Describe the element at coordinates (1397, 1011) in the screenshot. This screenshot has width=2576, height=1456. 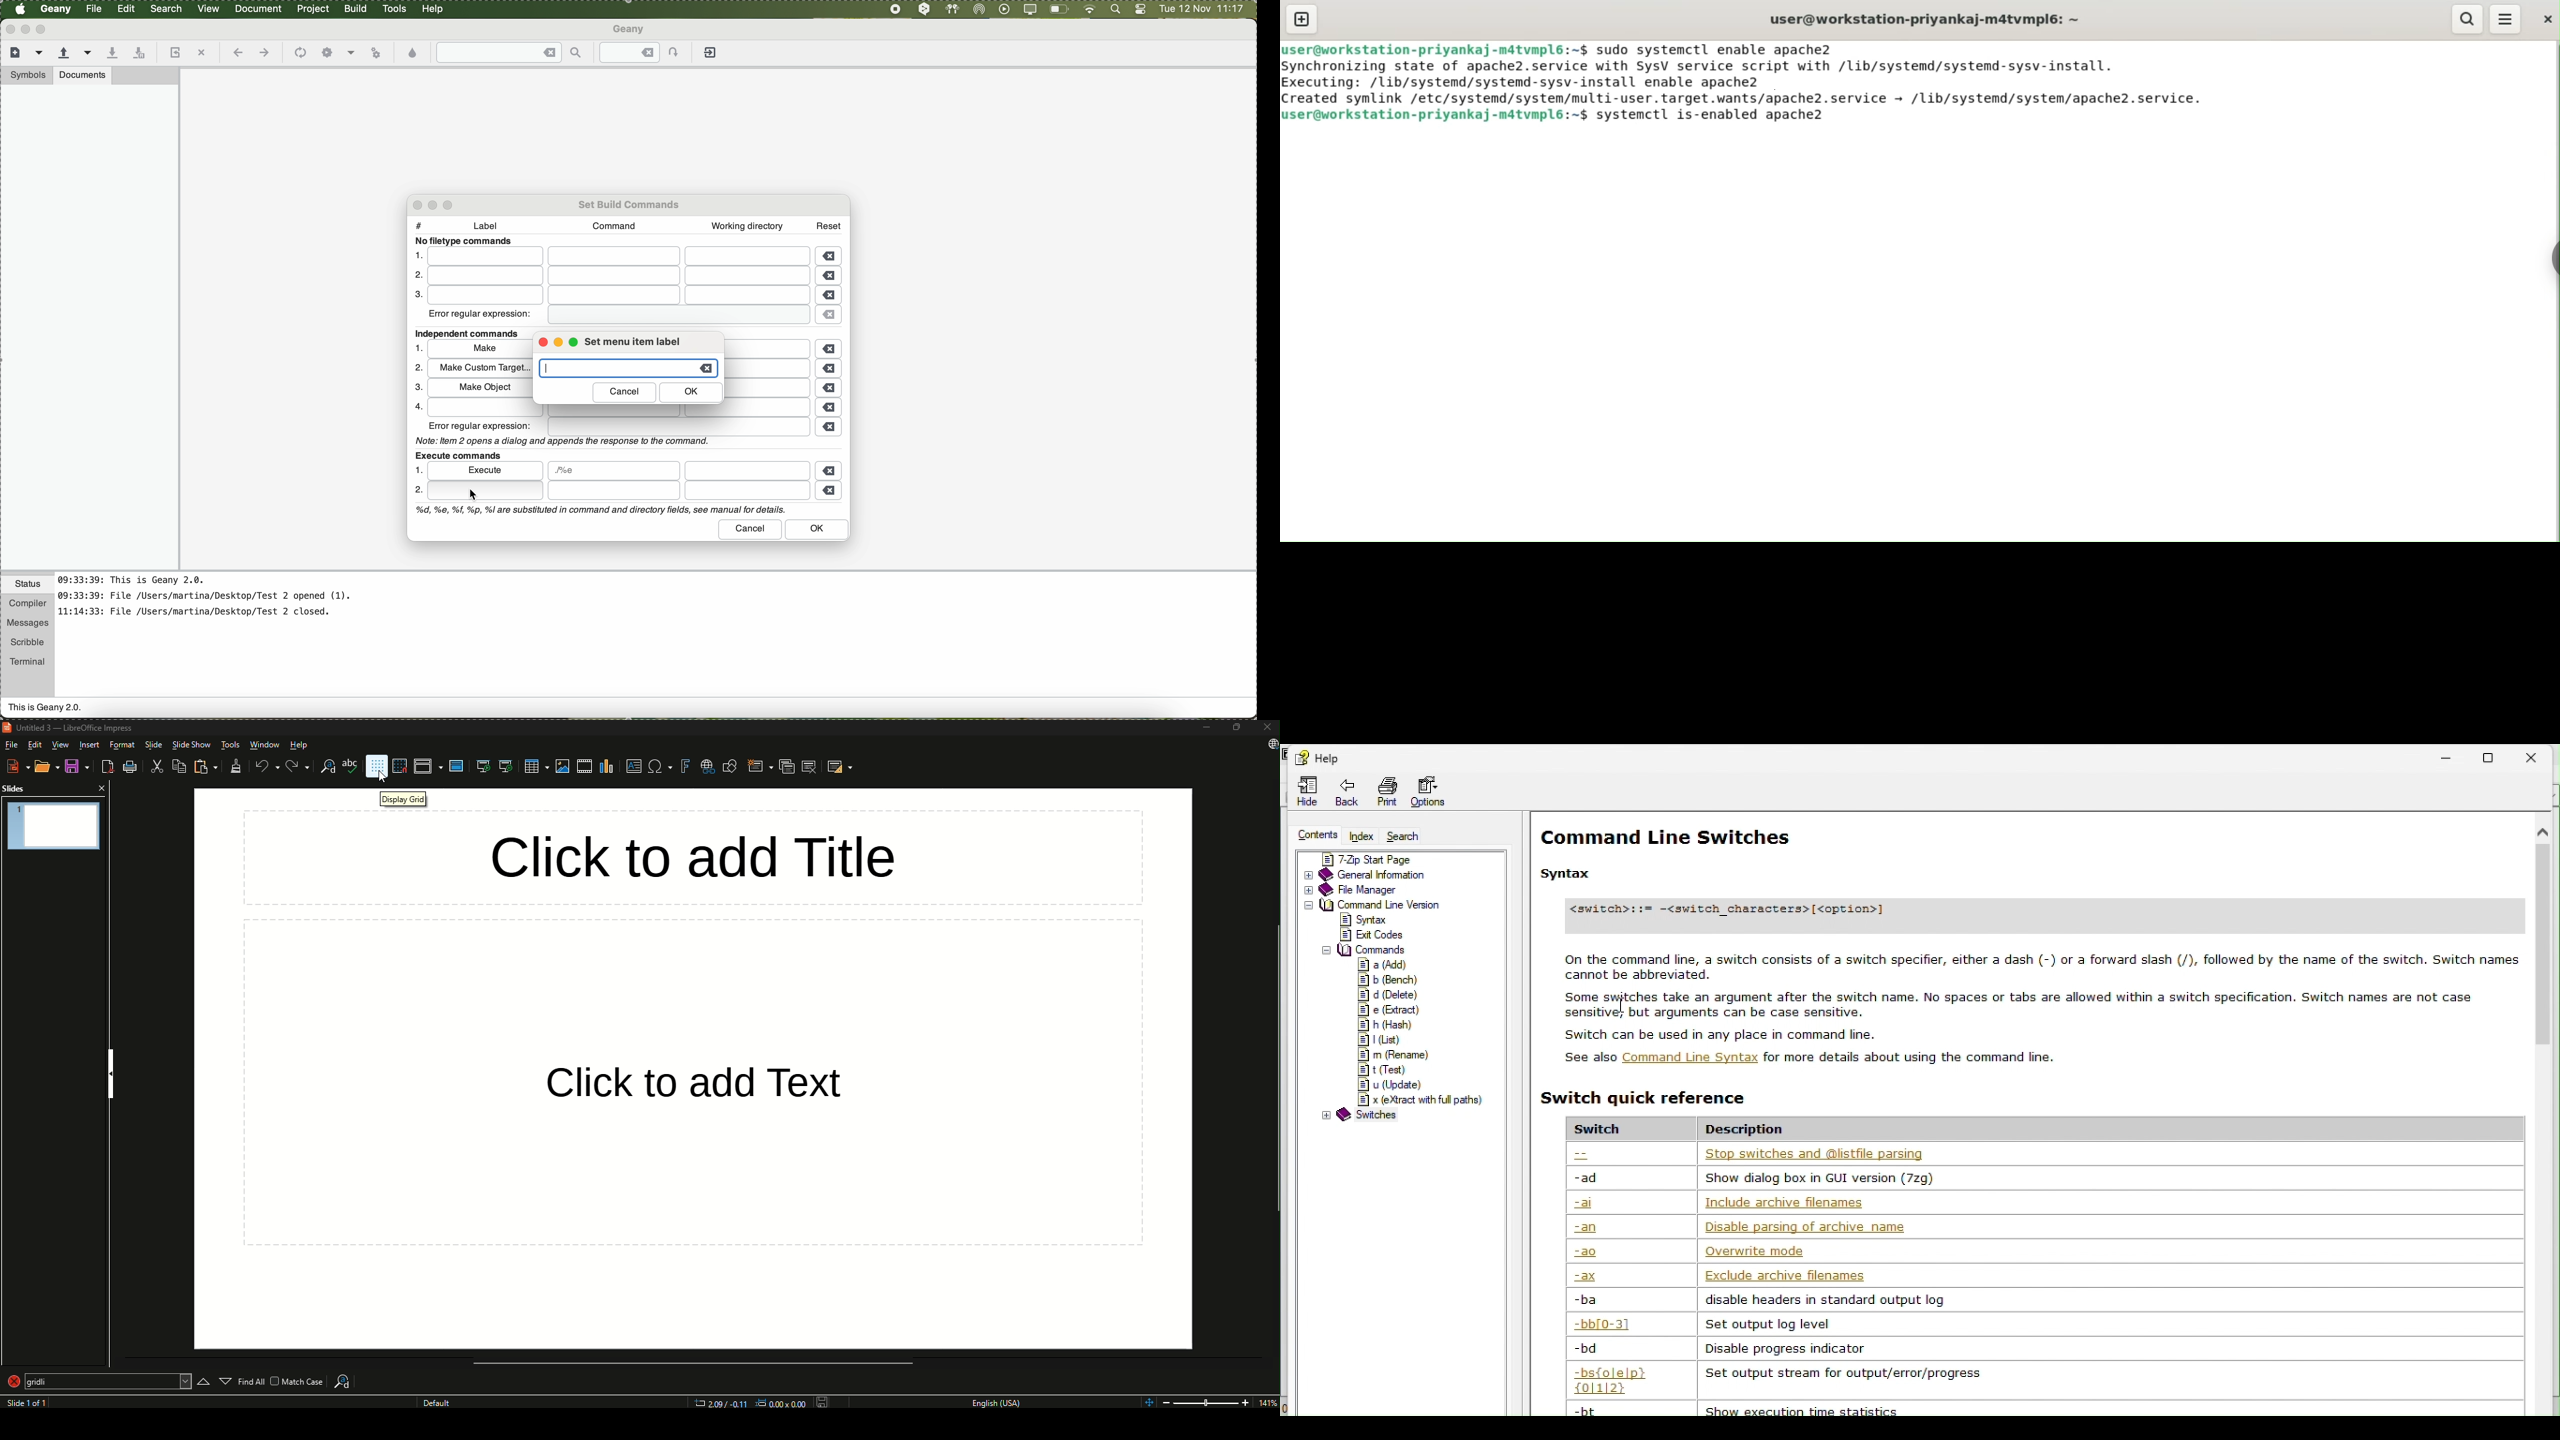
I see `e` at that location.